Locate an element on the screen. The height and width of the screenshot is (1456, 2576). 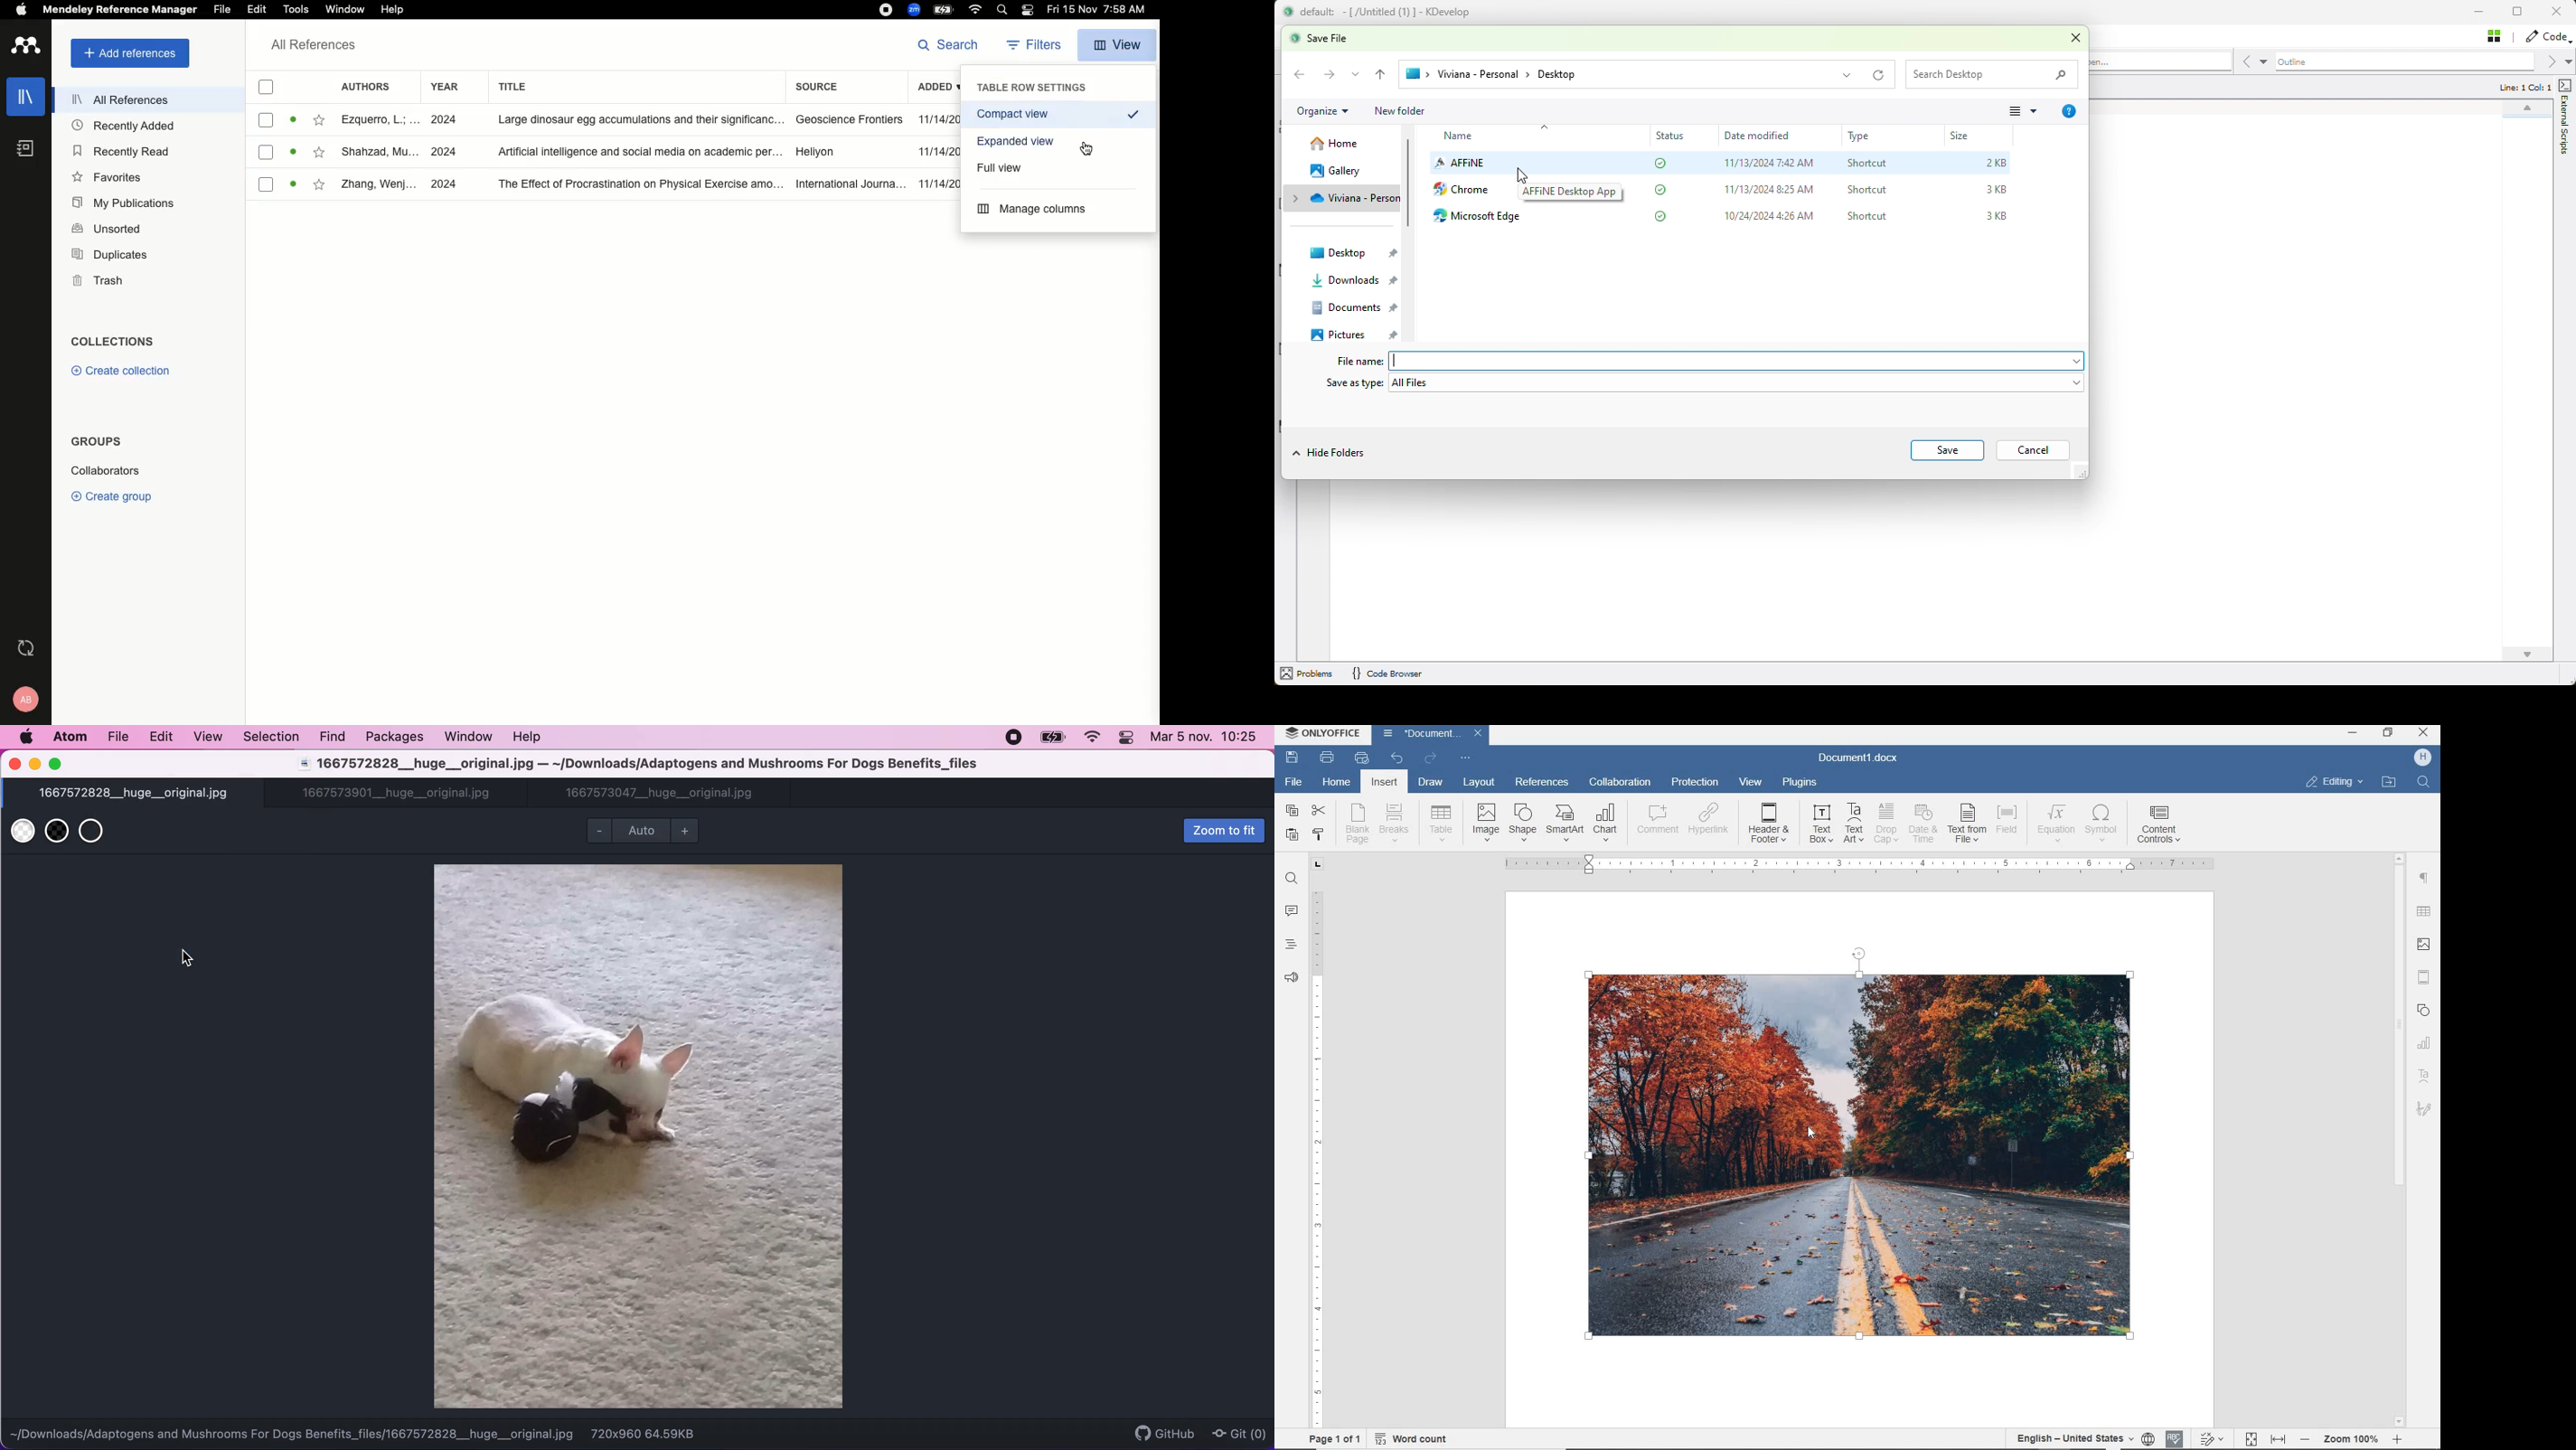
Recently added is located at coordinates (122, 127).